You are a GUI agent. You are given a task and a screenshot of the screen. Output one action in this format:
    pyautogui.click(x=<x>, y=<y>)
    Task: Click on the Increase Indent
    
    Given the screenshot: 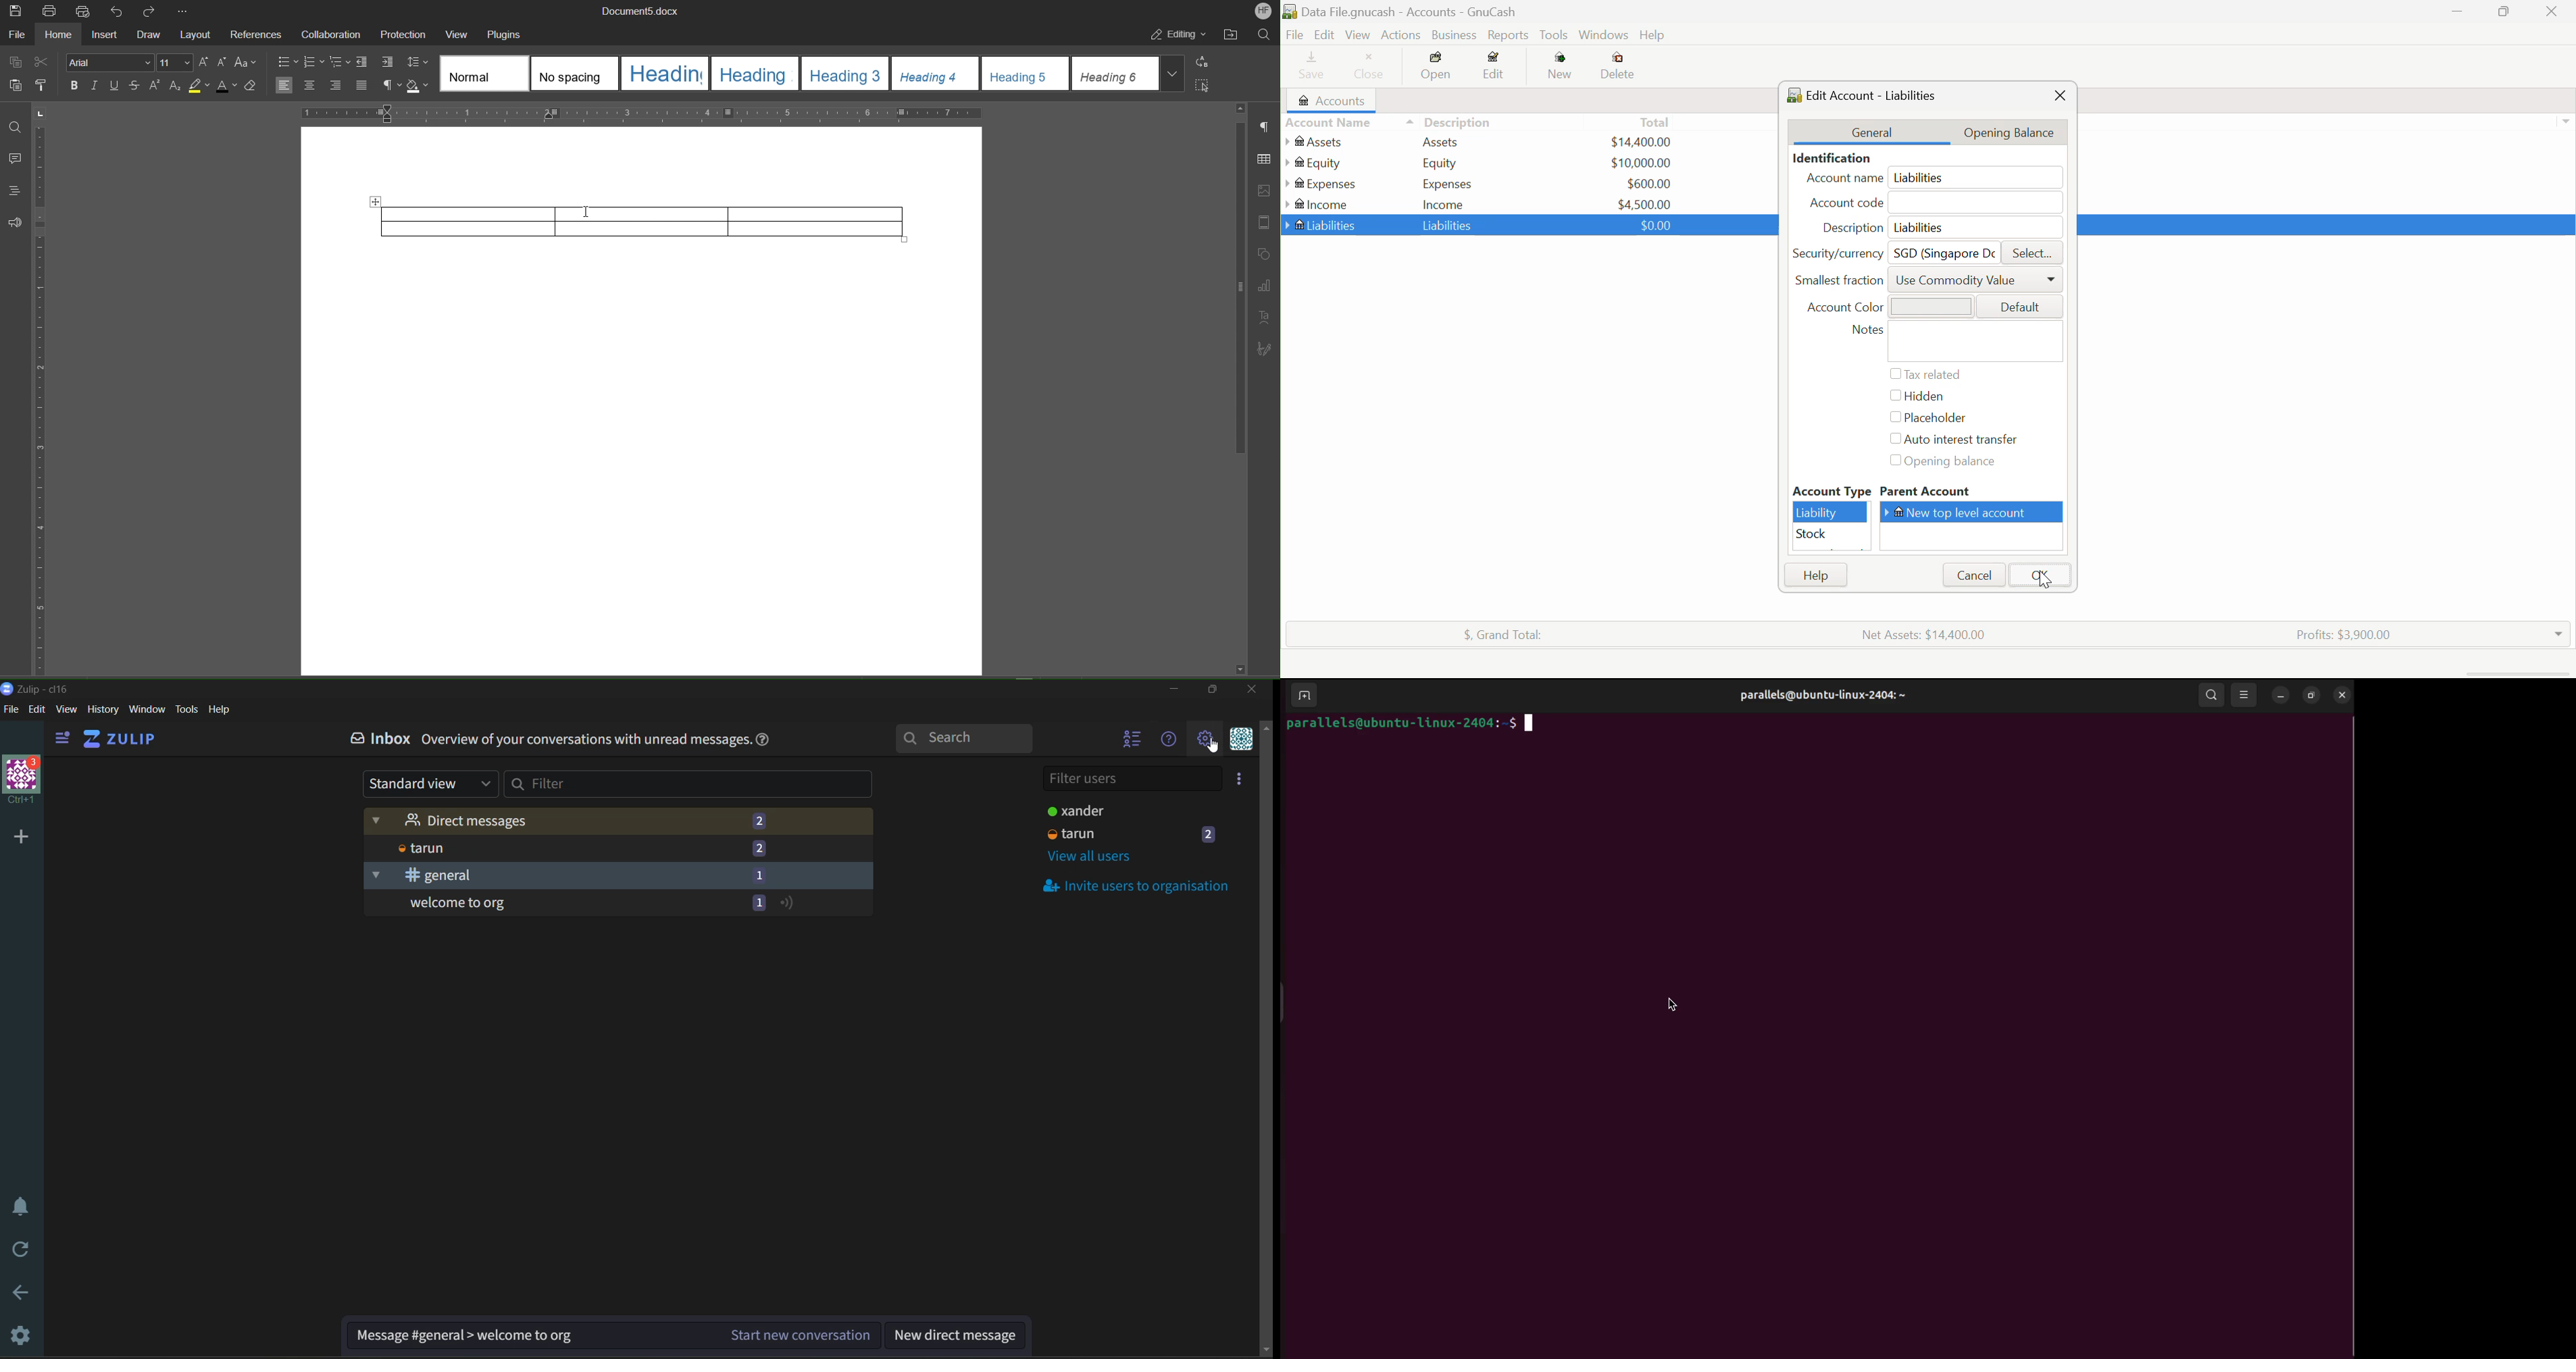 What is the action you would take?
    pyautogui.click(x=389, y=63)
    